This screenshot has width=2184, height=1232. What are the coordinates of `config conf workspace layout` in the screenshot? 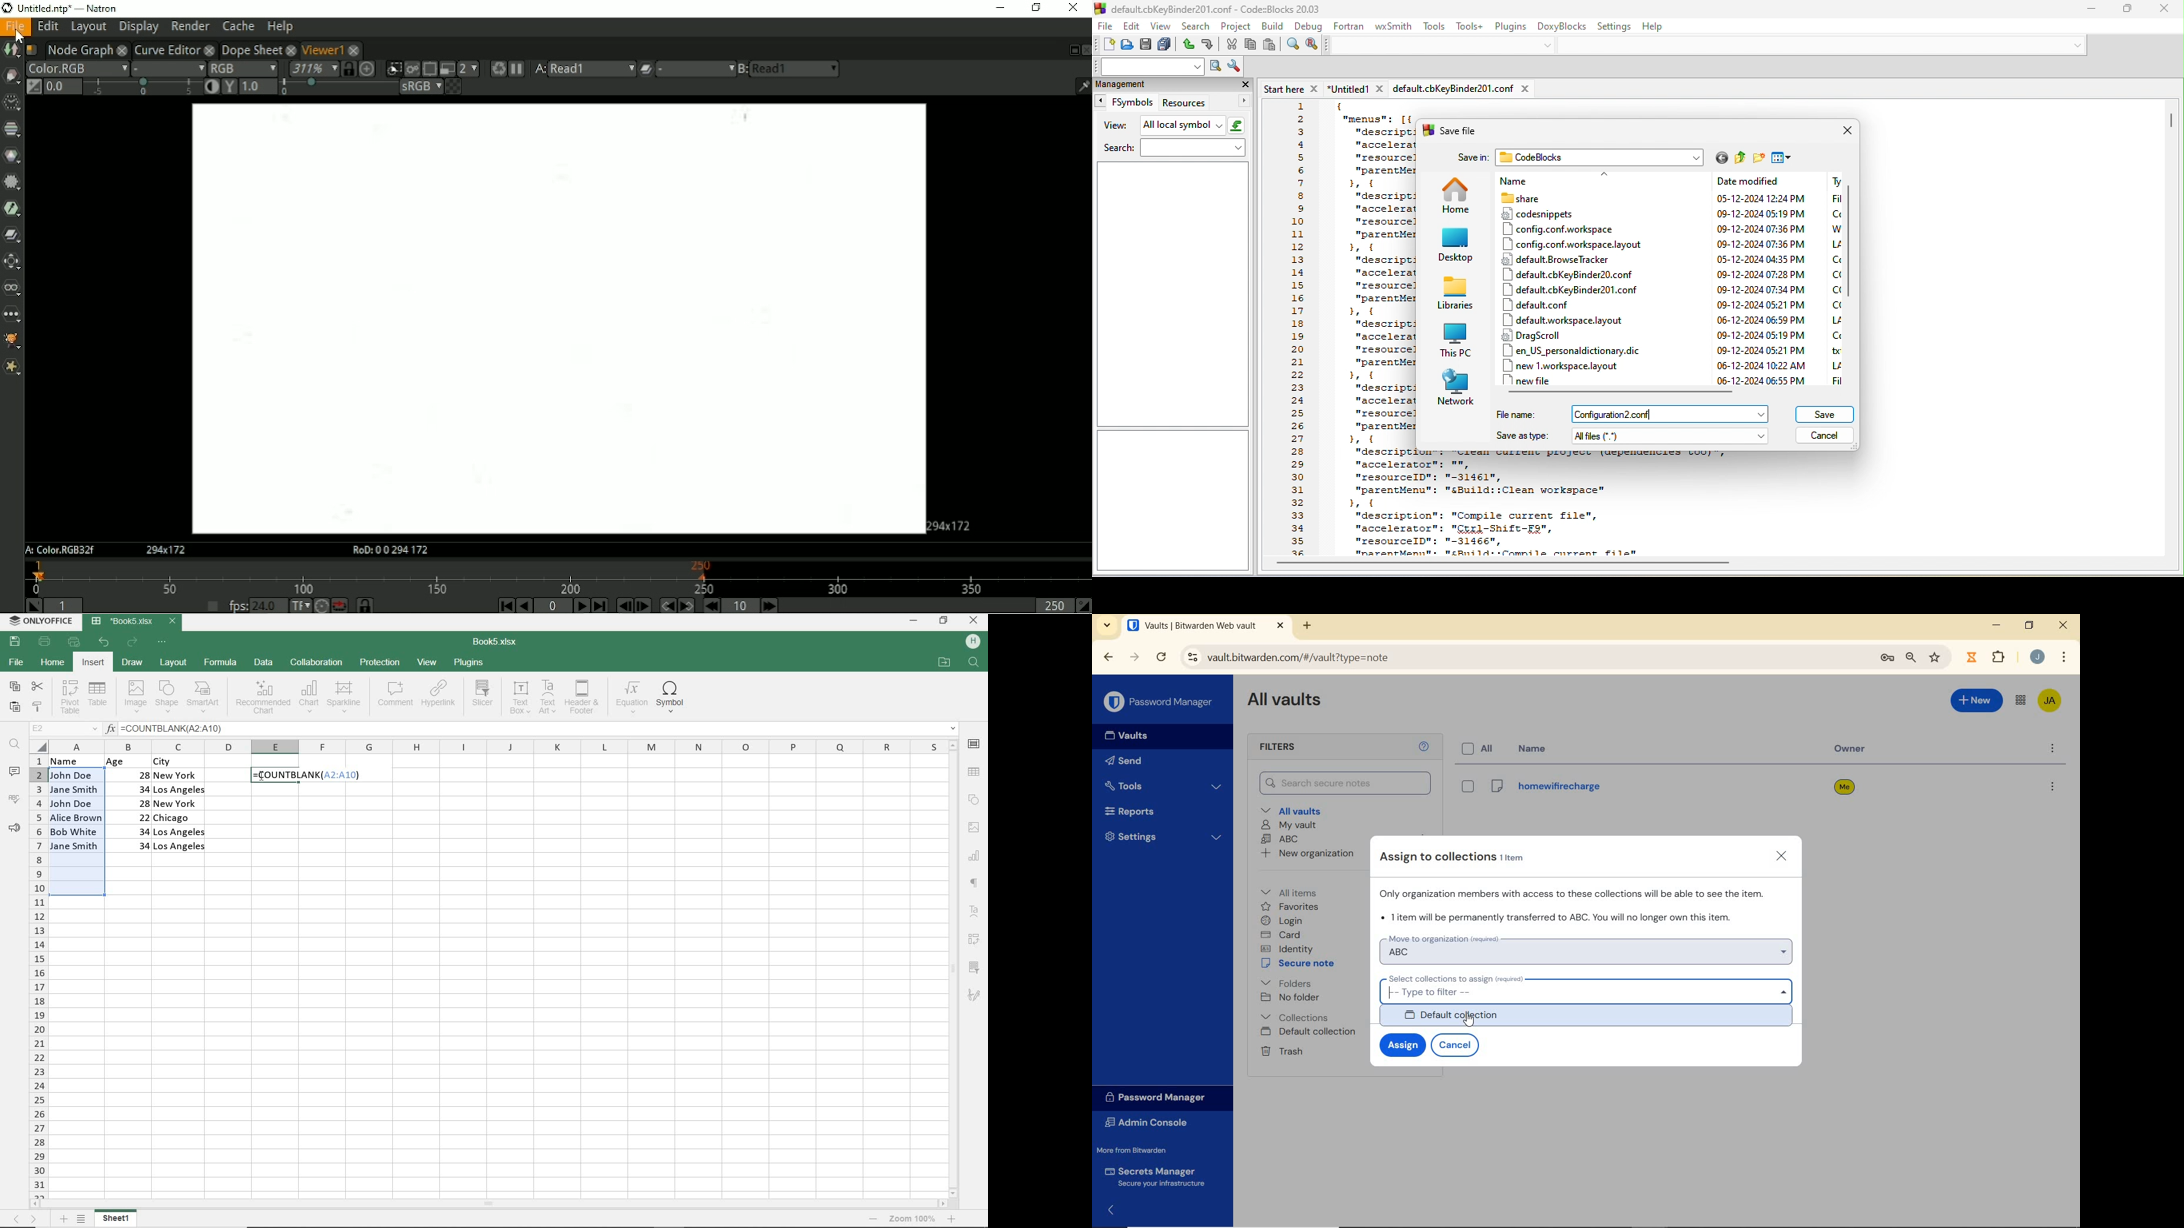 It's located at (1571, 245).